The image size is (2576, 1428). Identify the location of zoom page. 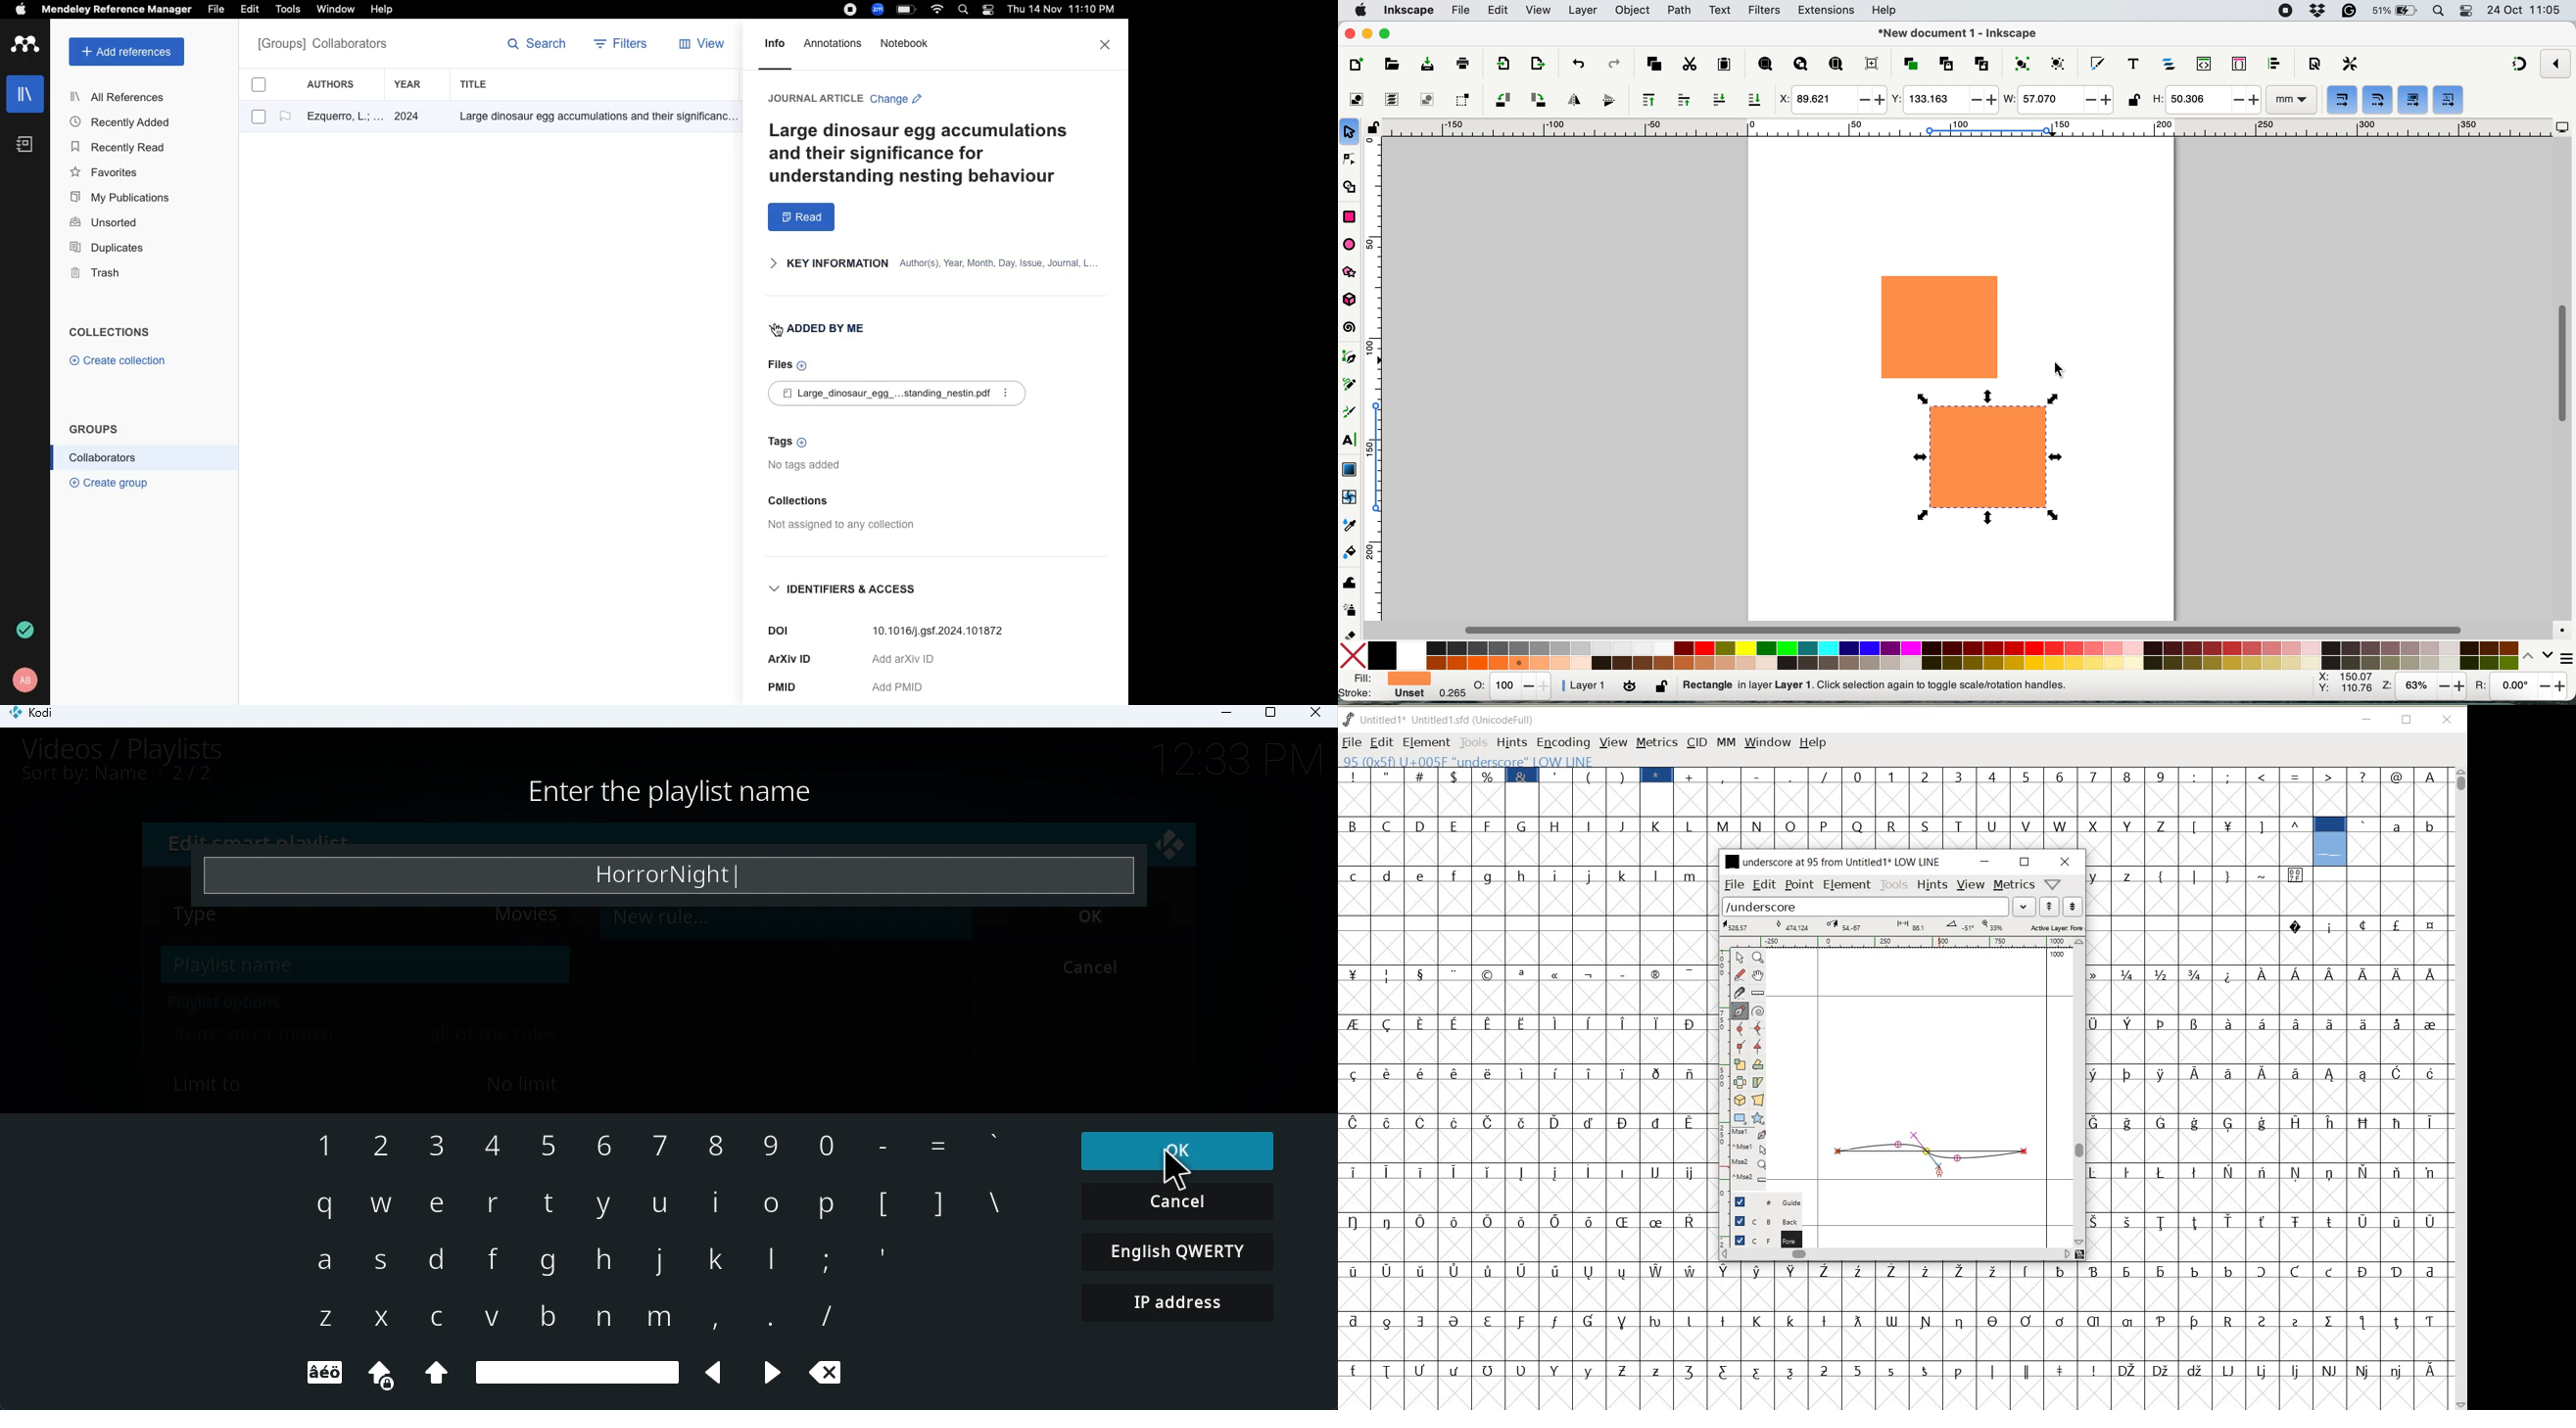
(1836, 64).